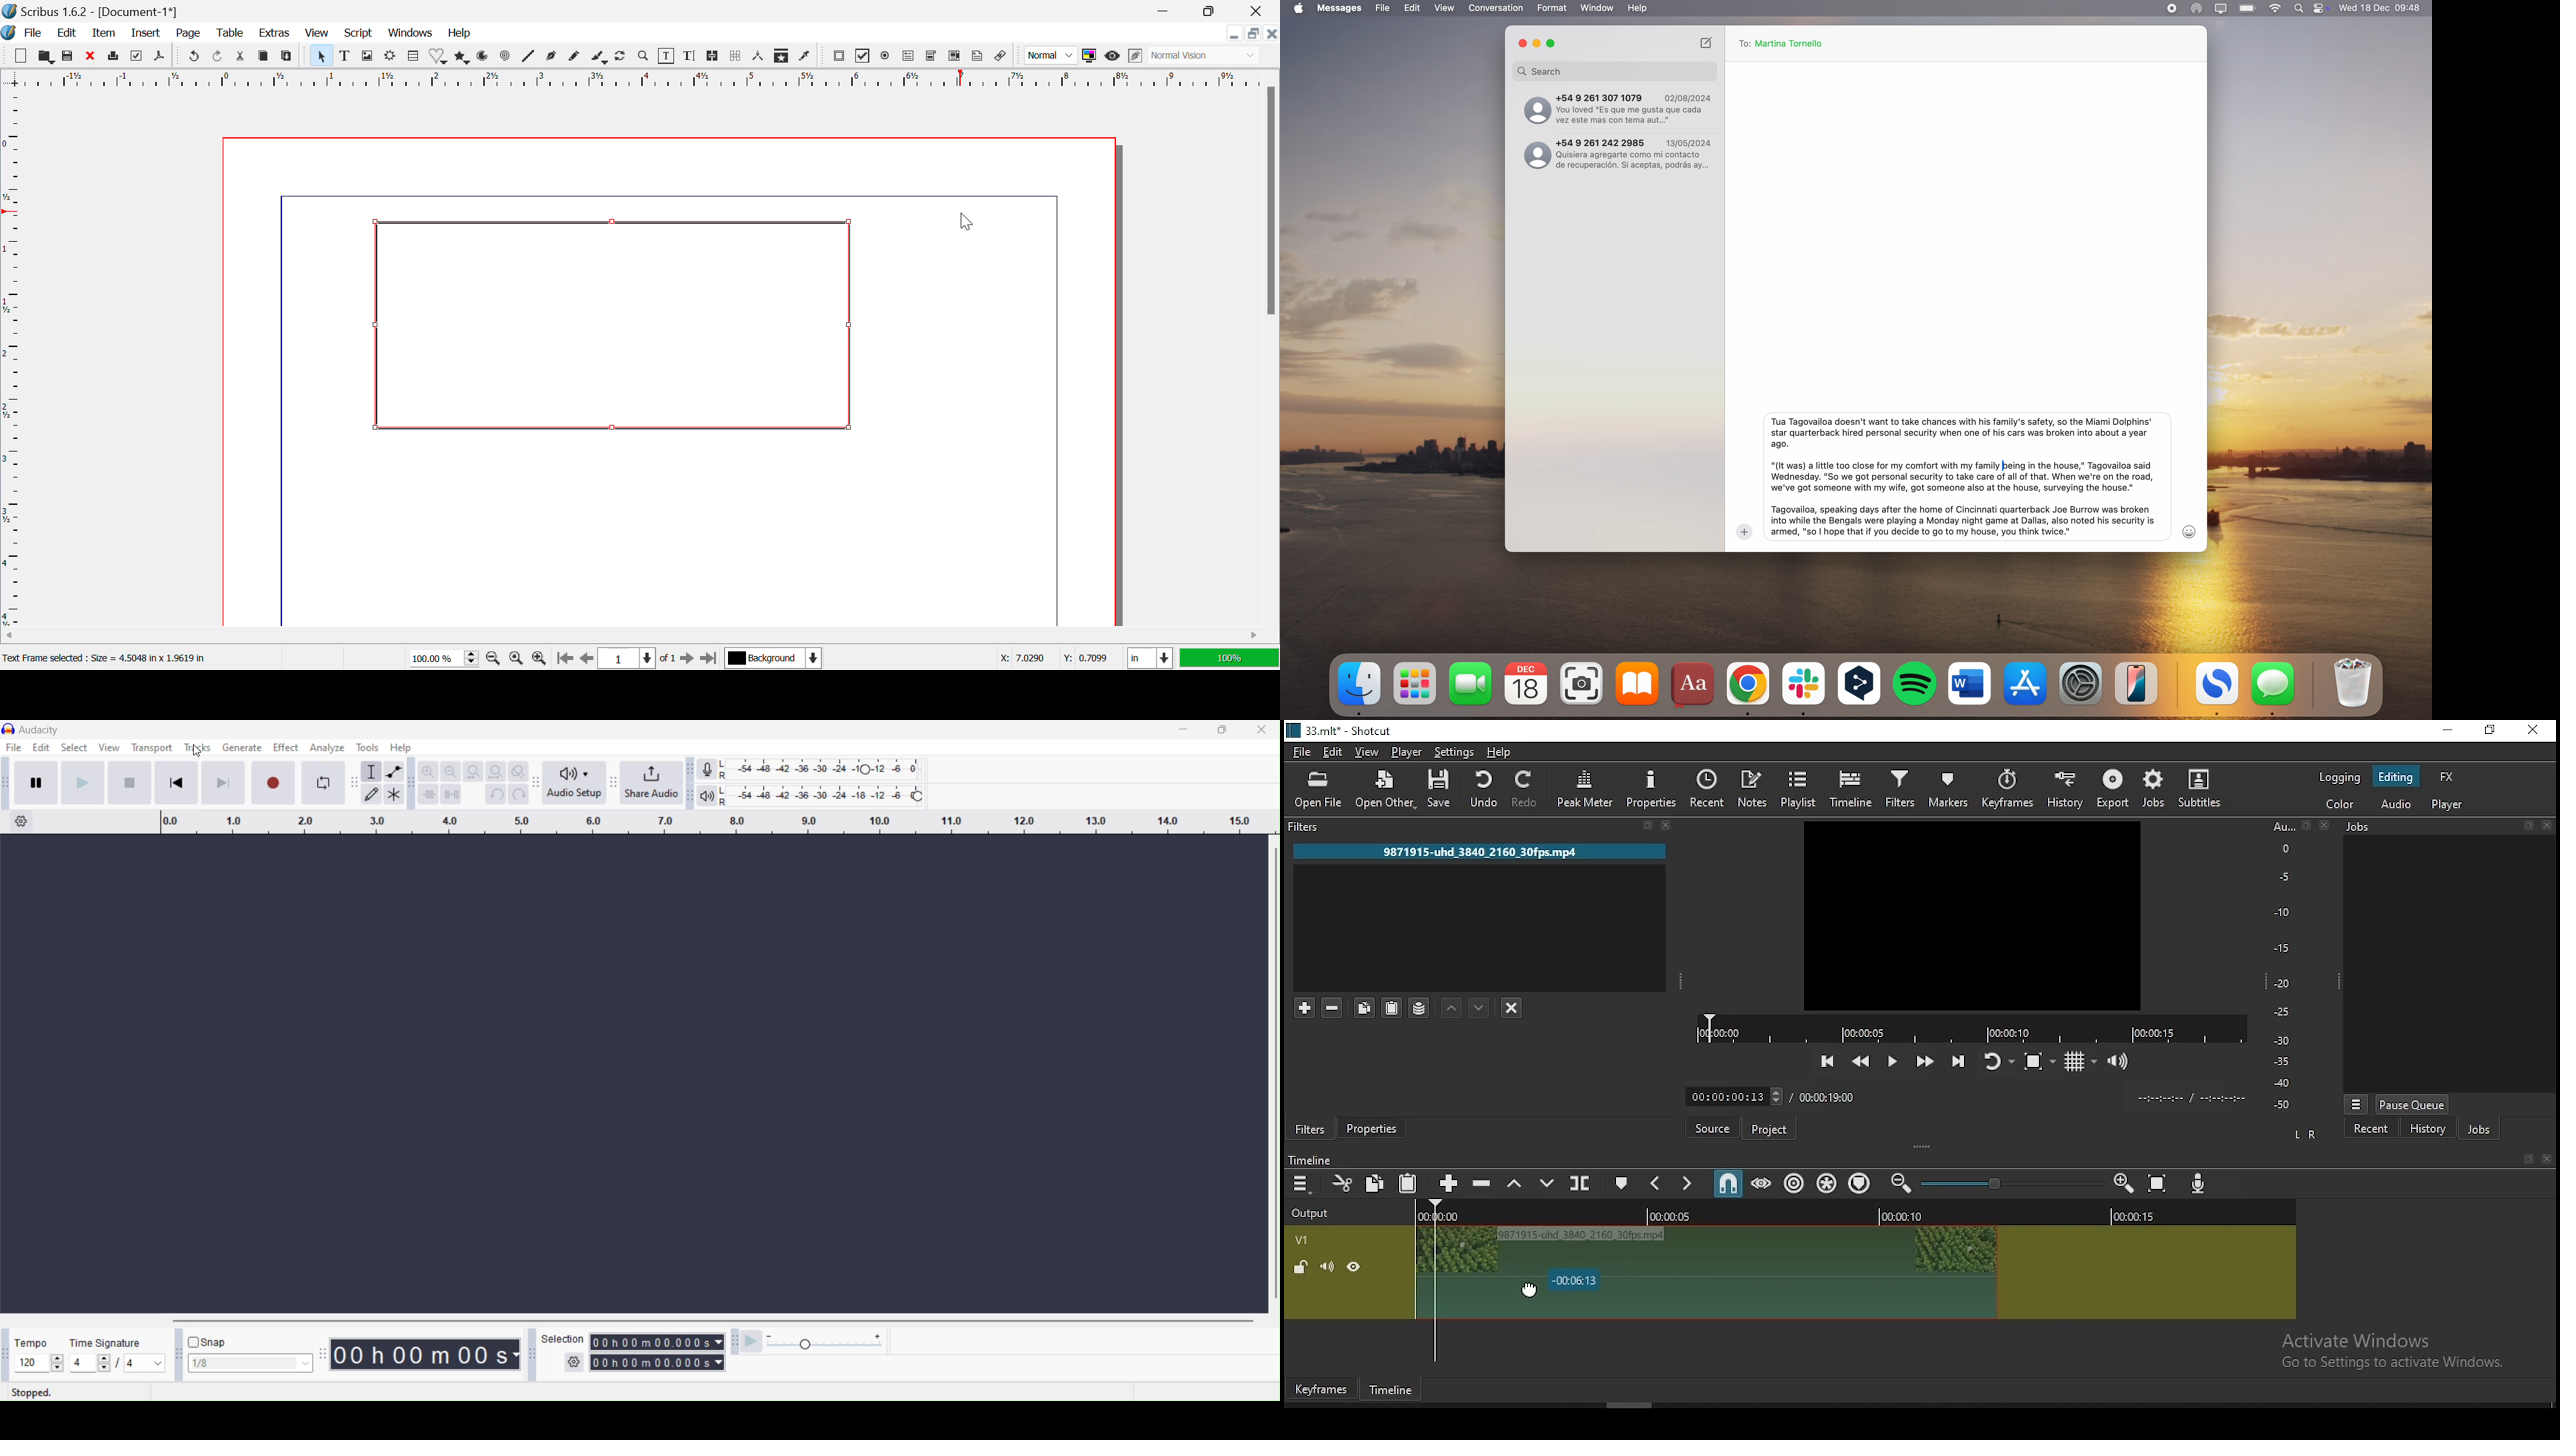  I want to click on Stopped, so click(37, 1393).